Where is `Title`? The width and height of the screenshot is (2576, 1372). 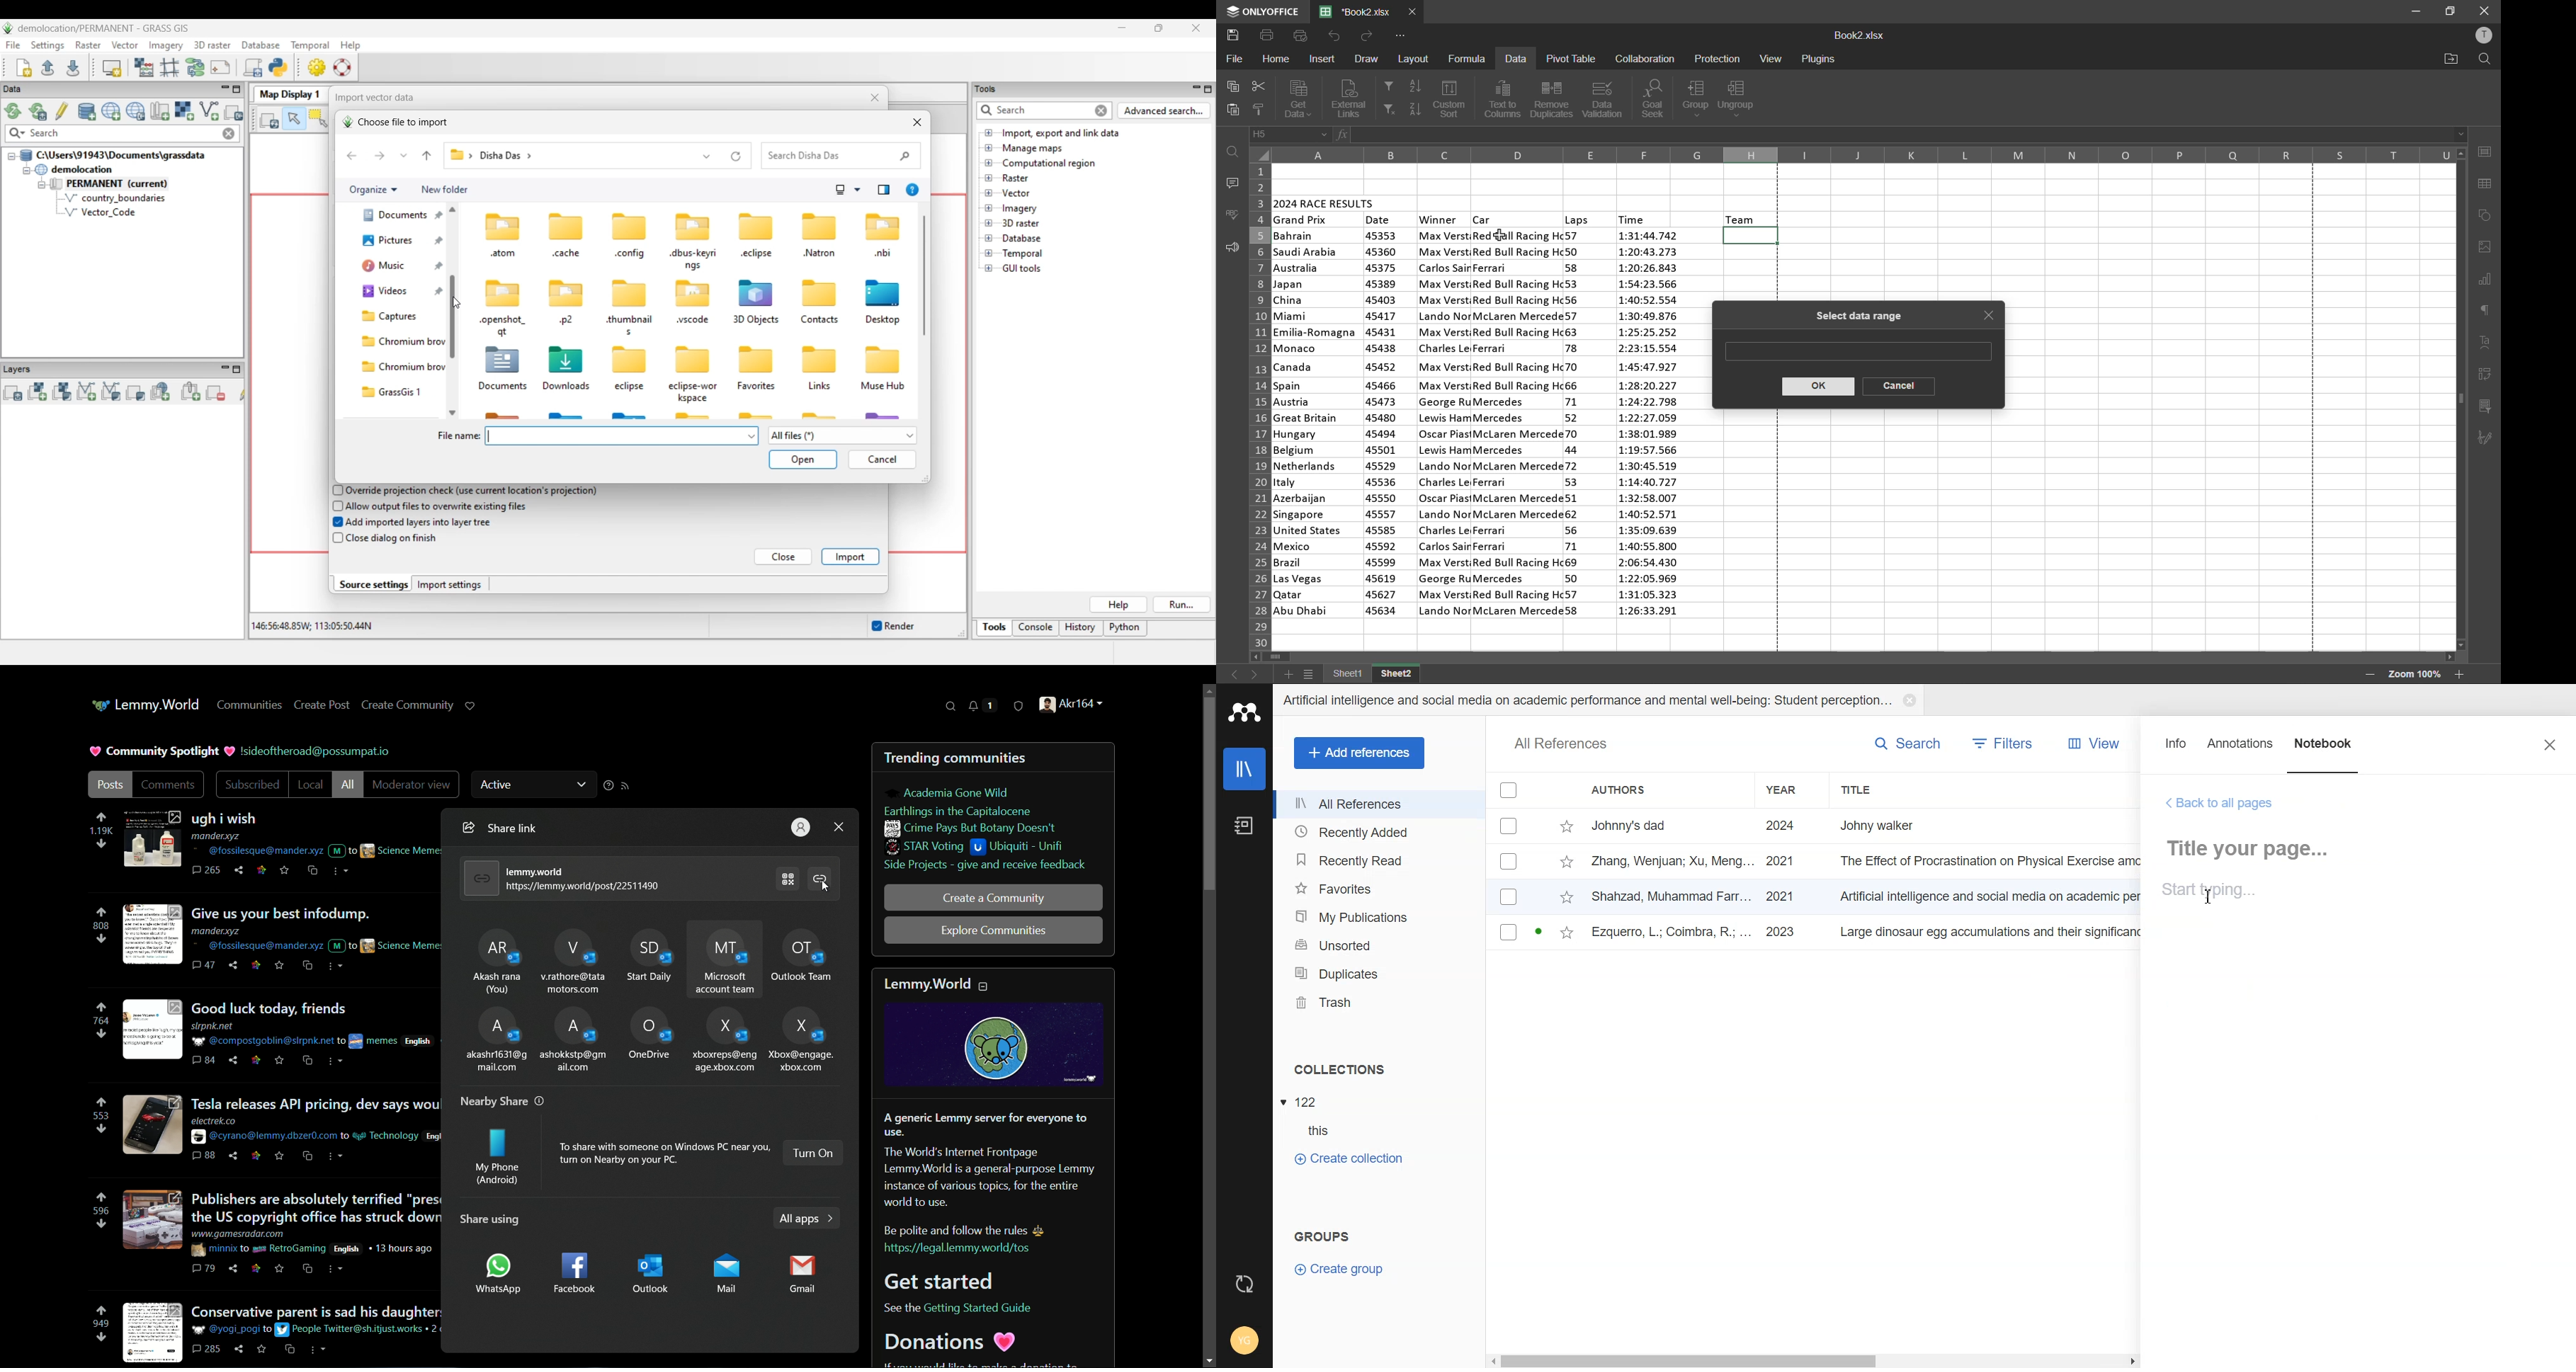
Title is located at coordinates (1885, 790).